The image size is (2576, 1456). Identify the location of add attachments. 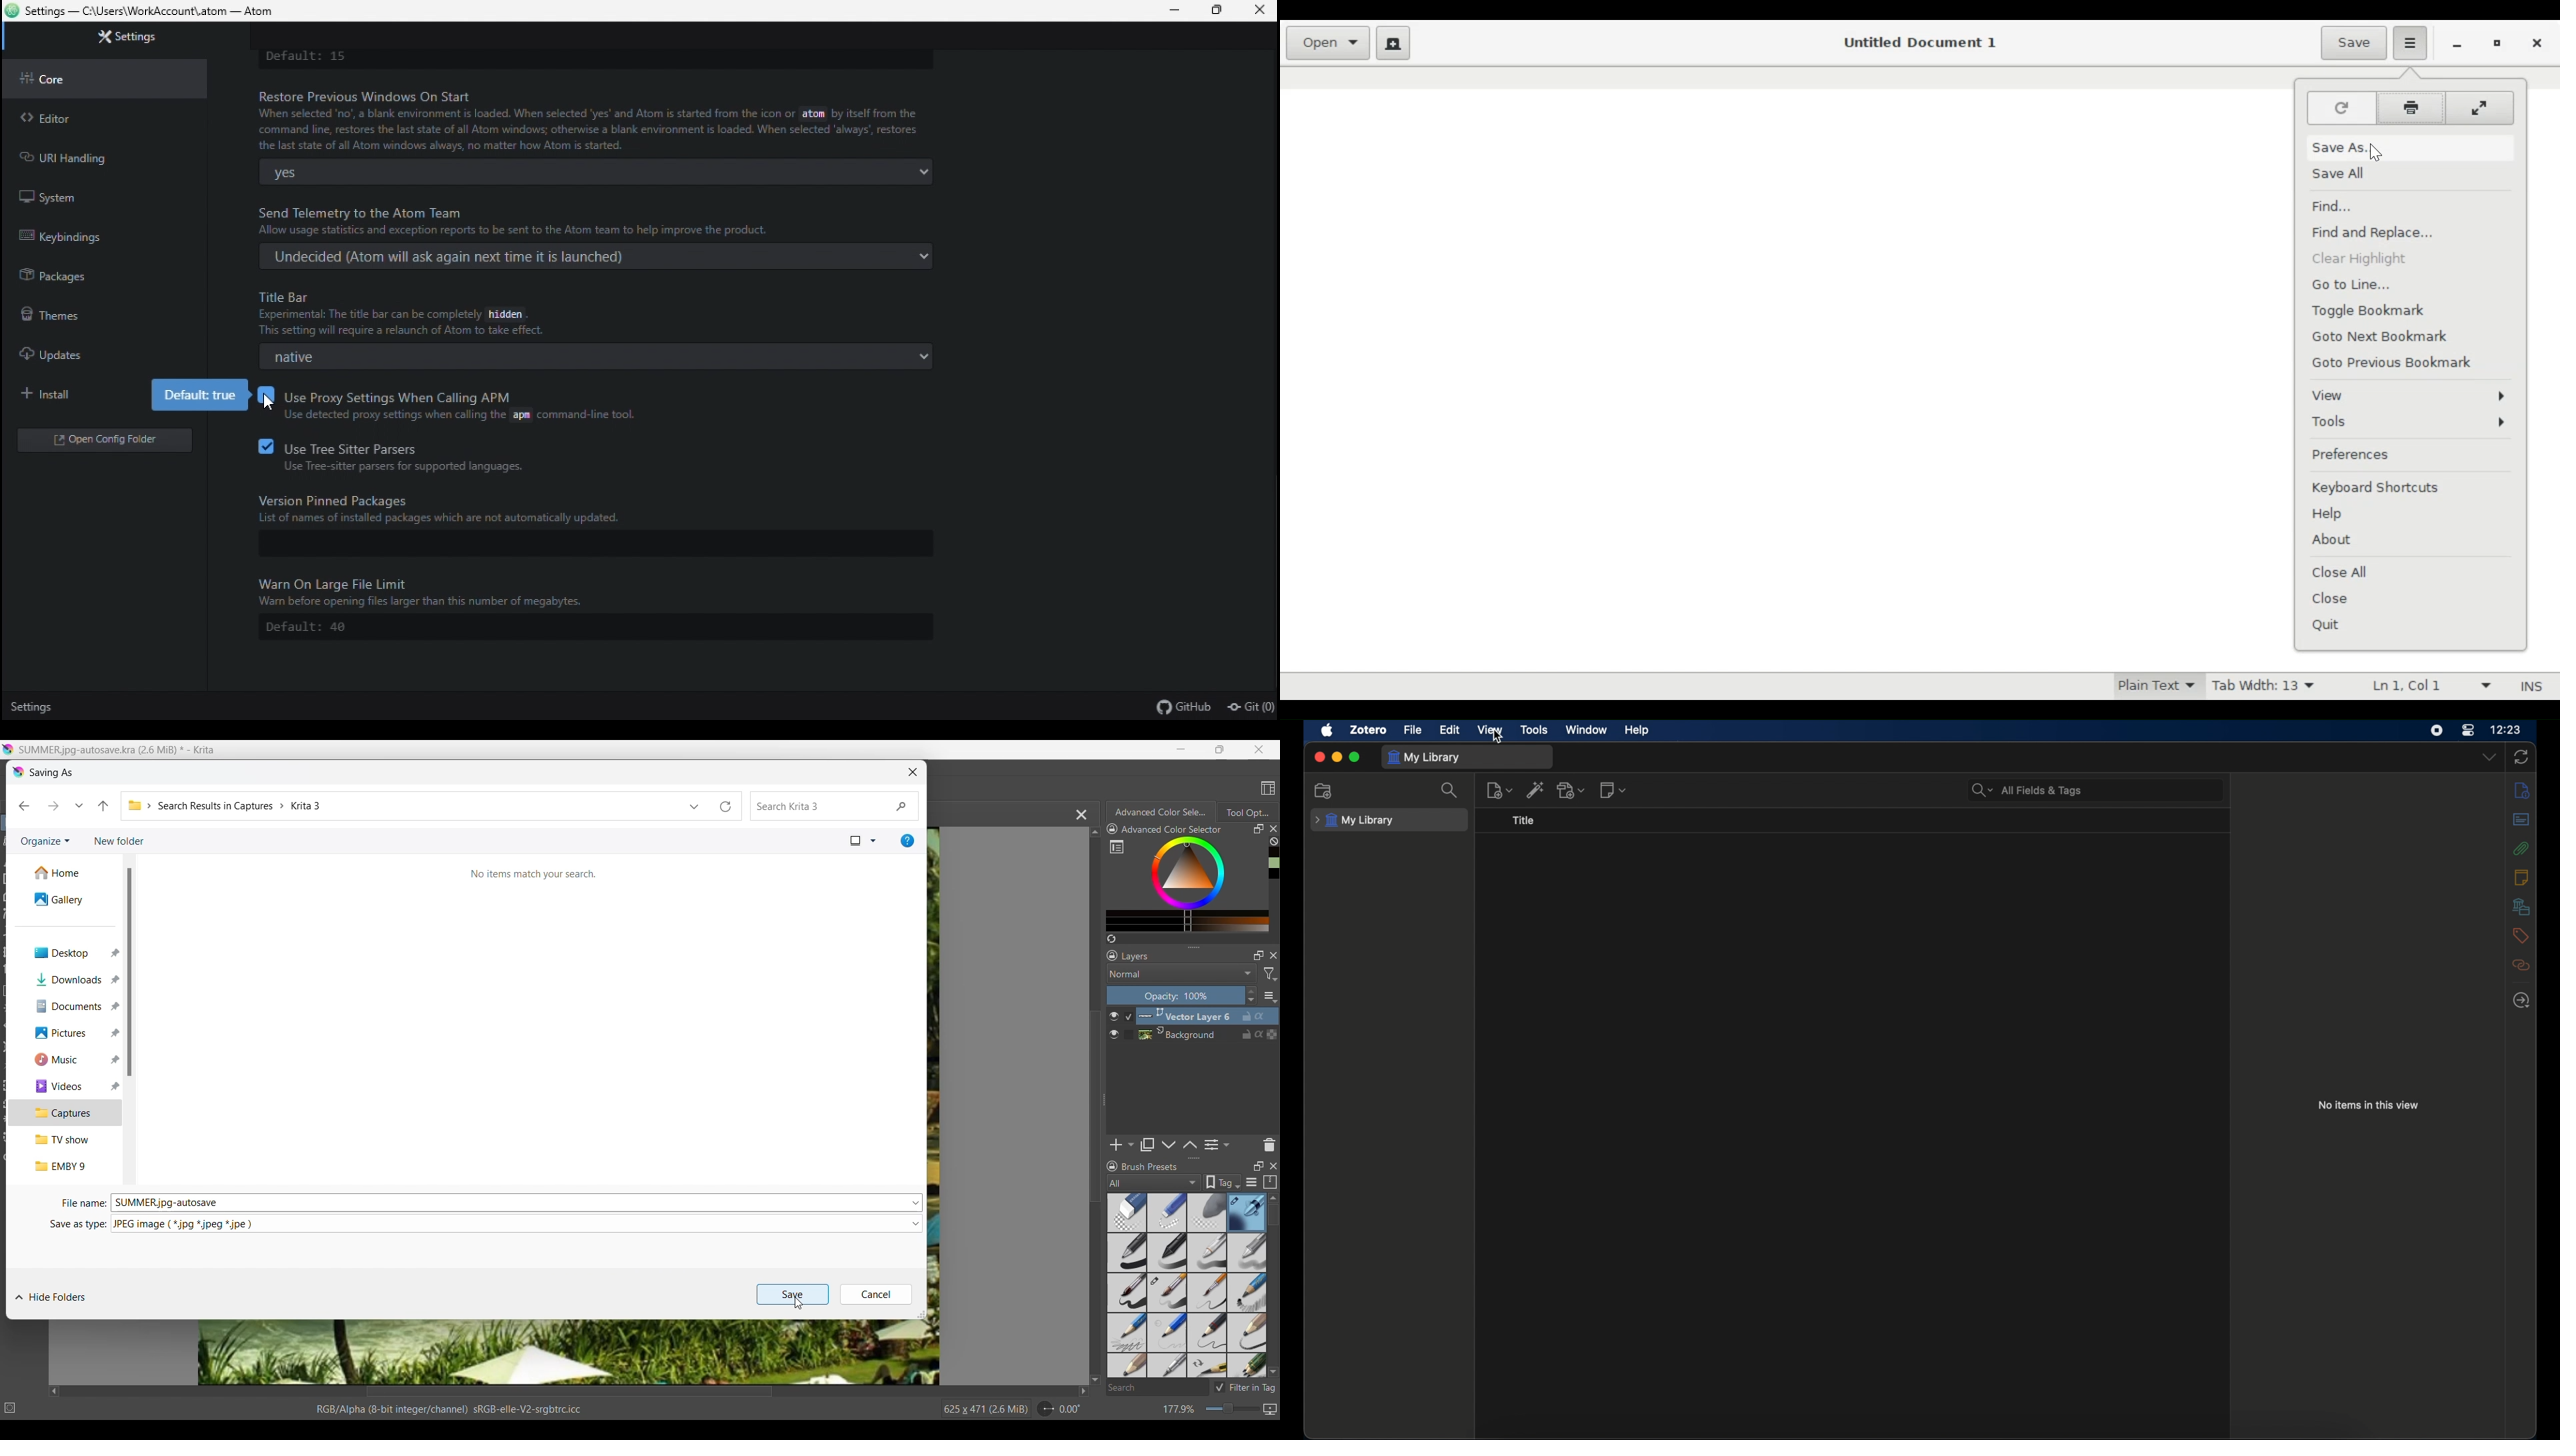
(1572, 791).